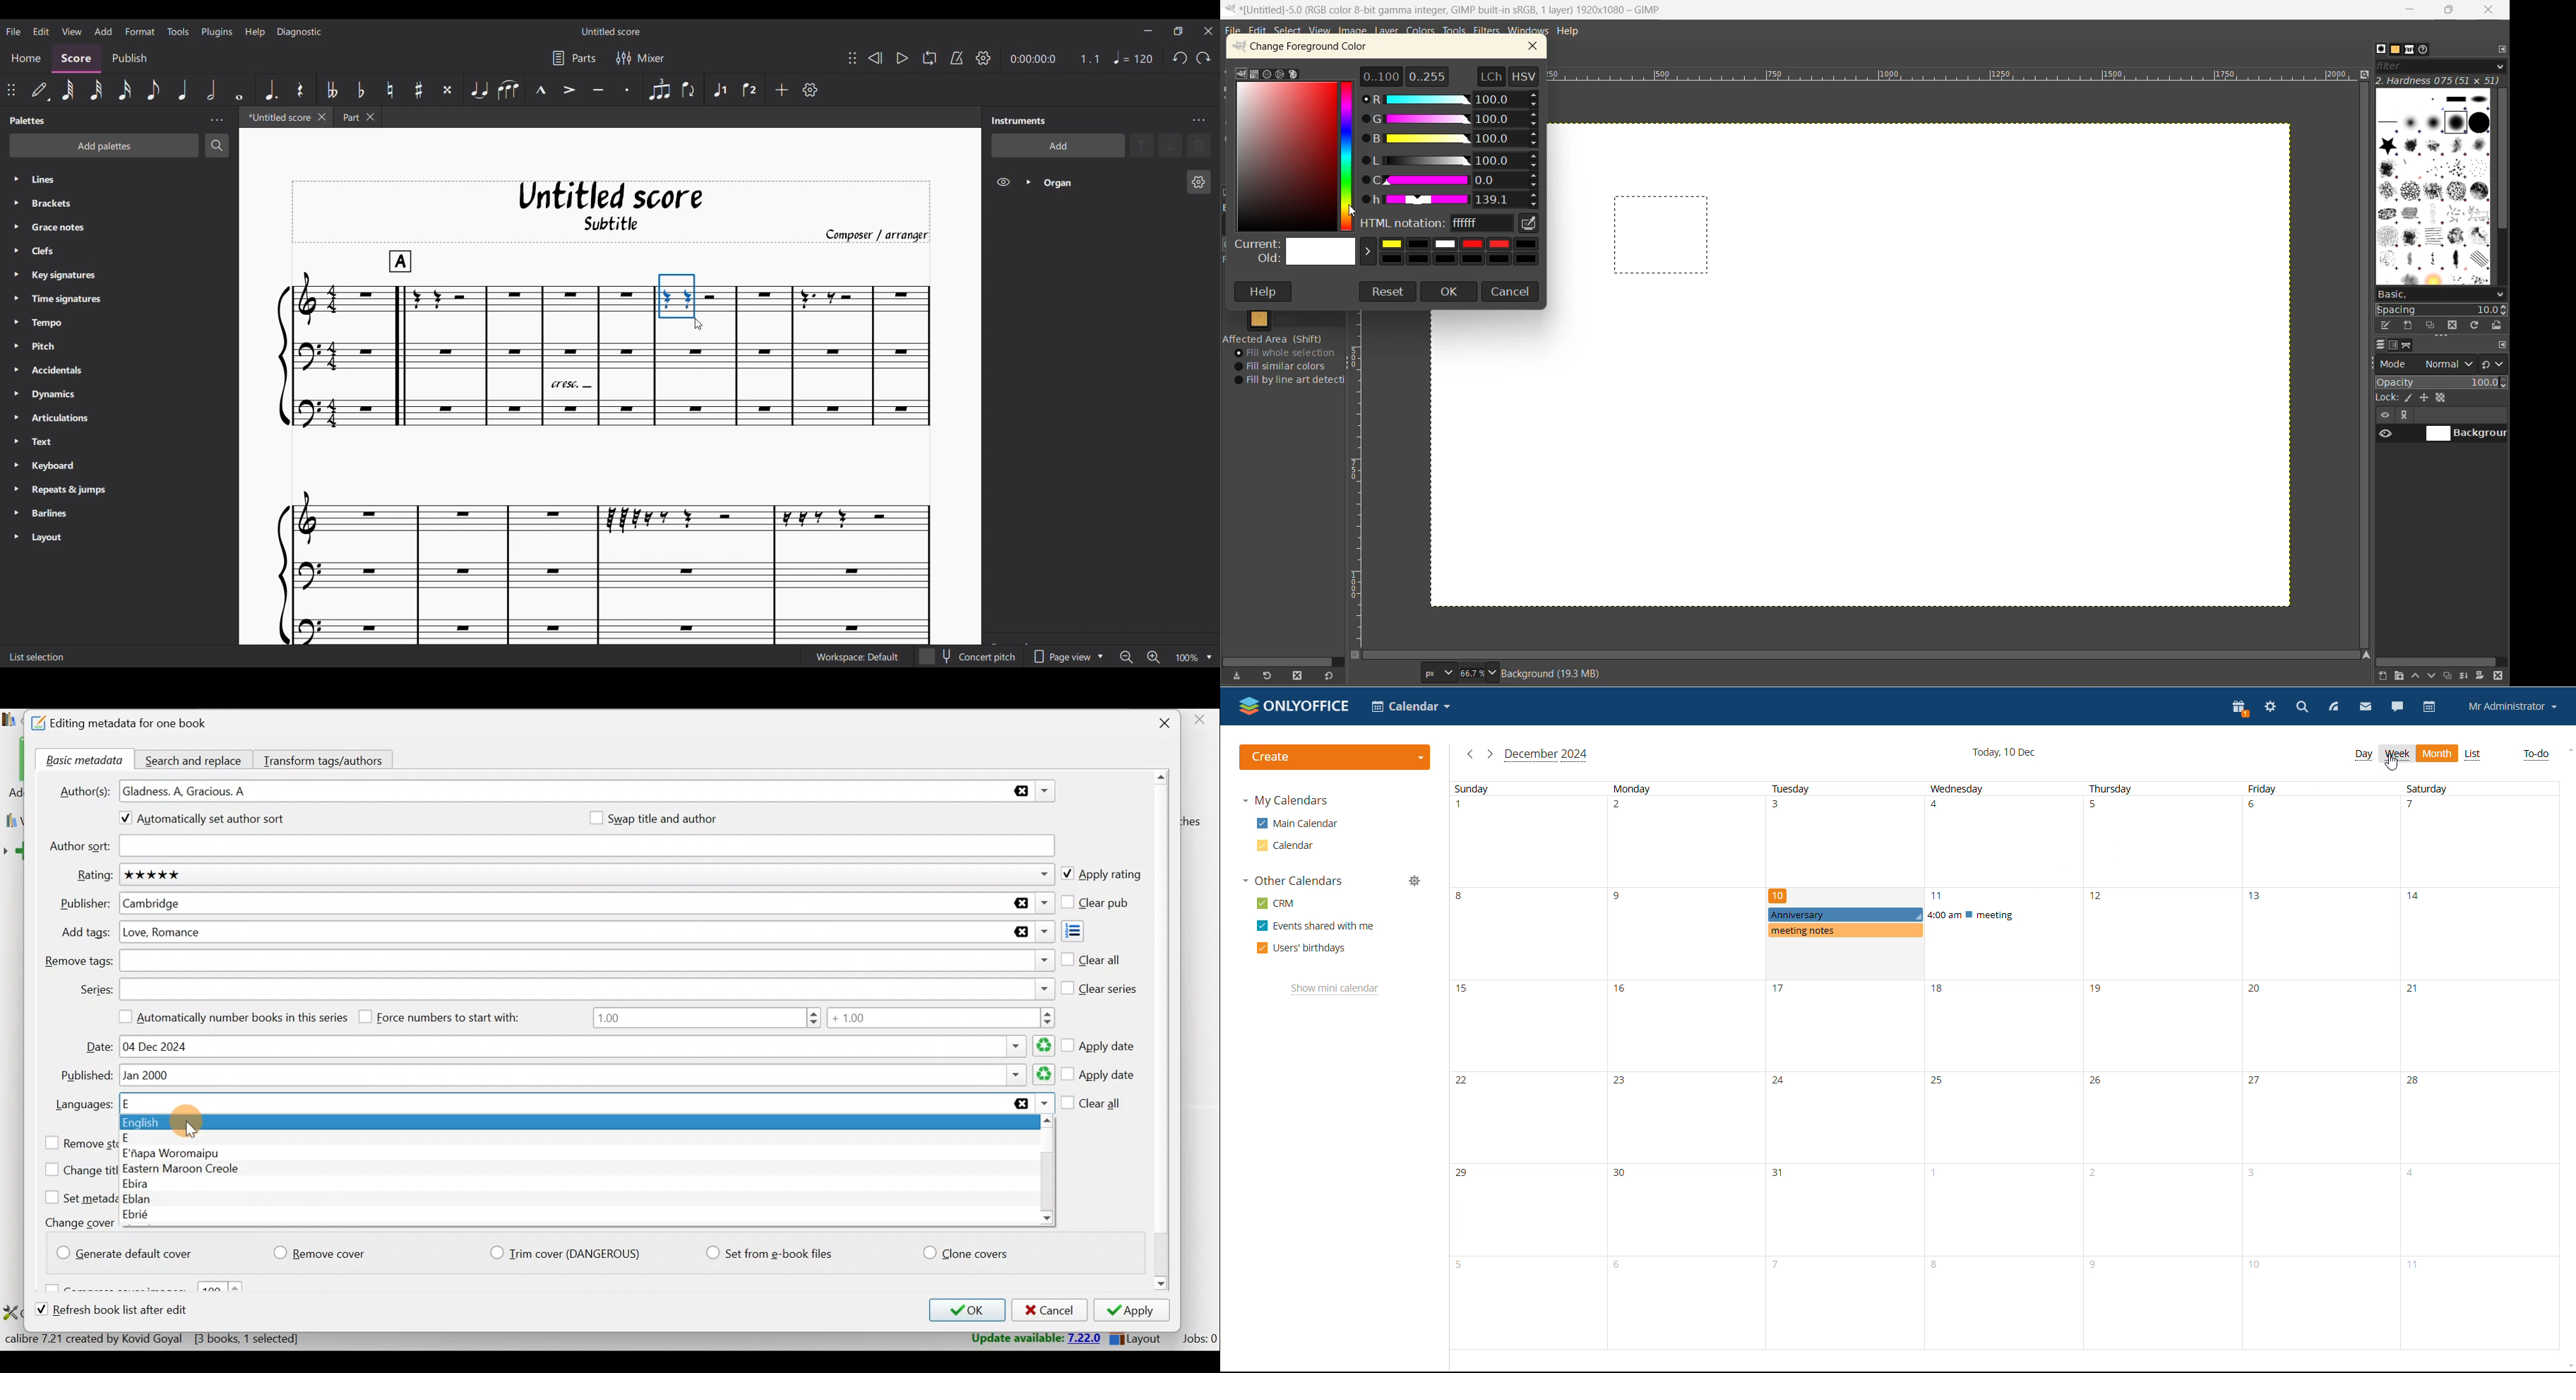 Image resolution: width=2576 pixels, height=1400 pixels. I want to click on wheel, so click(1279, 74).